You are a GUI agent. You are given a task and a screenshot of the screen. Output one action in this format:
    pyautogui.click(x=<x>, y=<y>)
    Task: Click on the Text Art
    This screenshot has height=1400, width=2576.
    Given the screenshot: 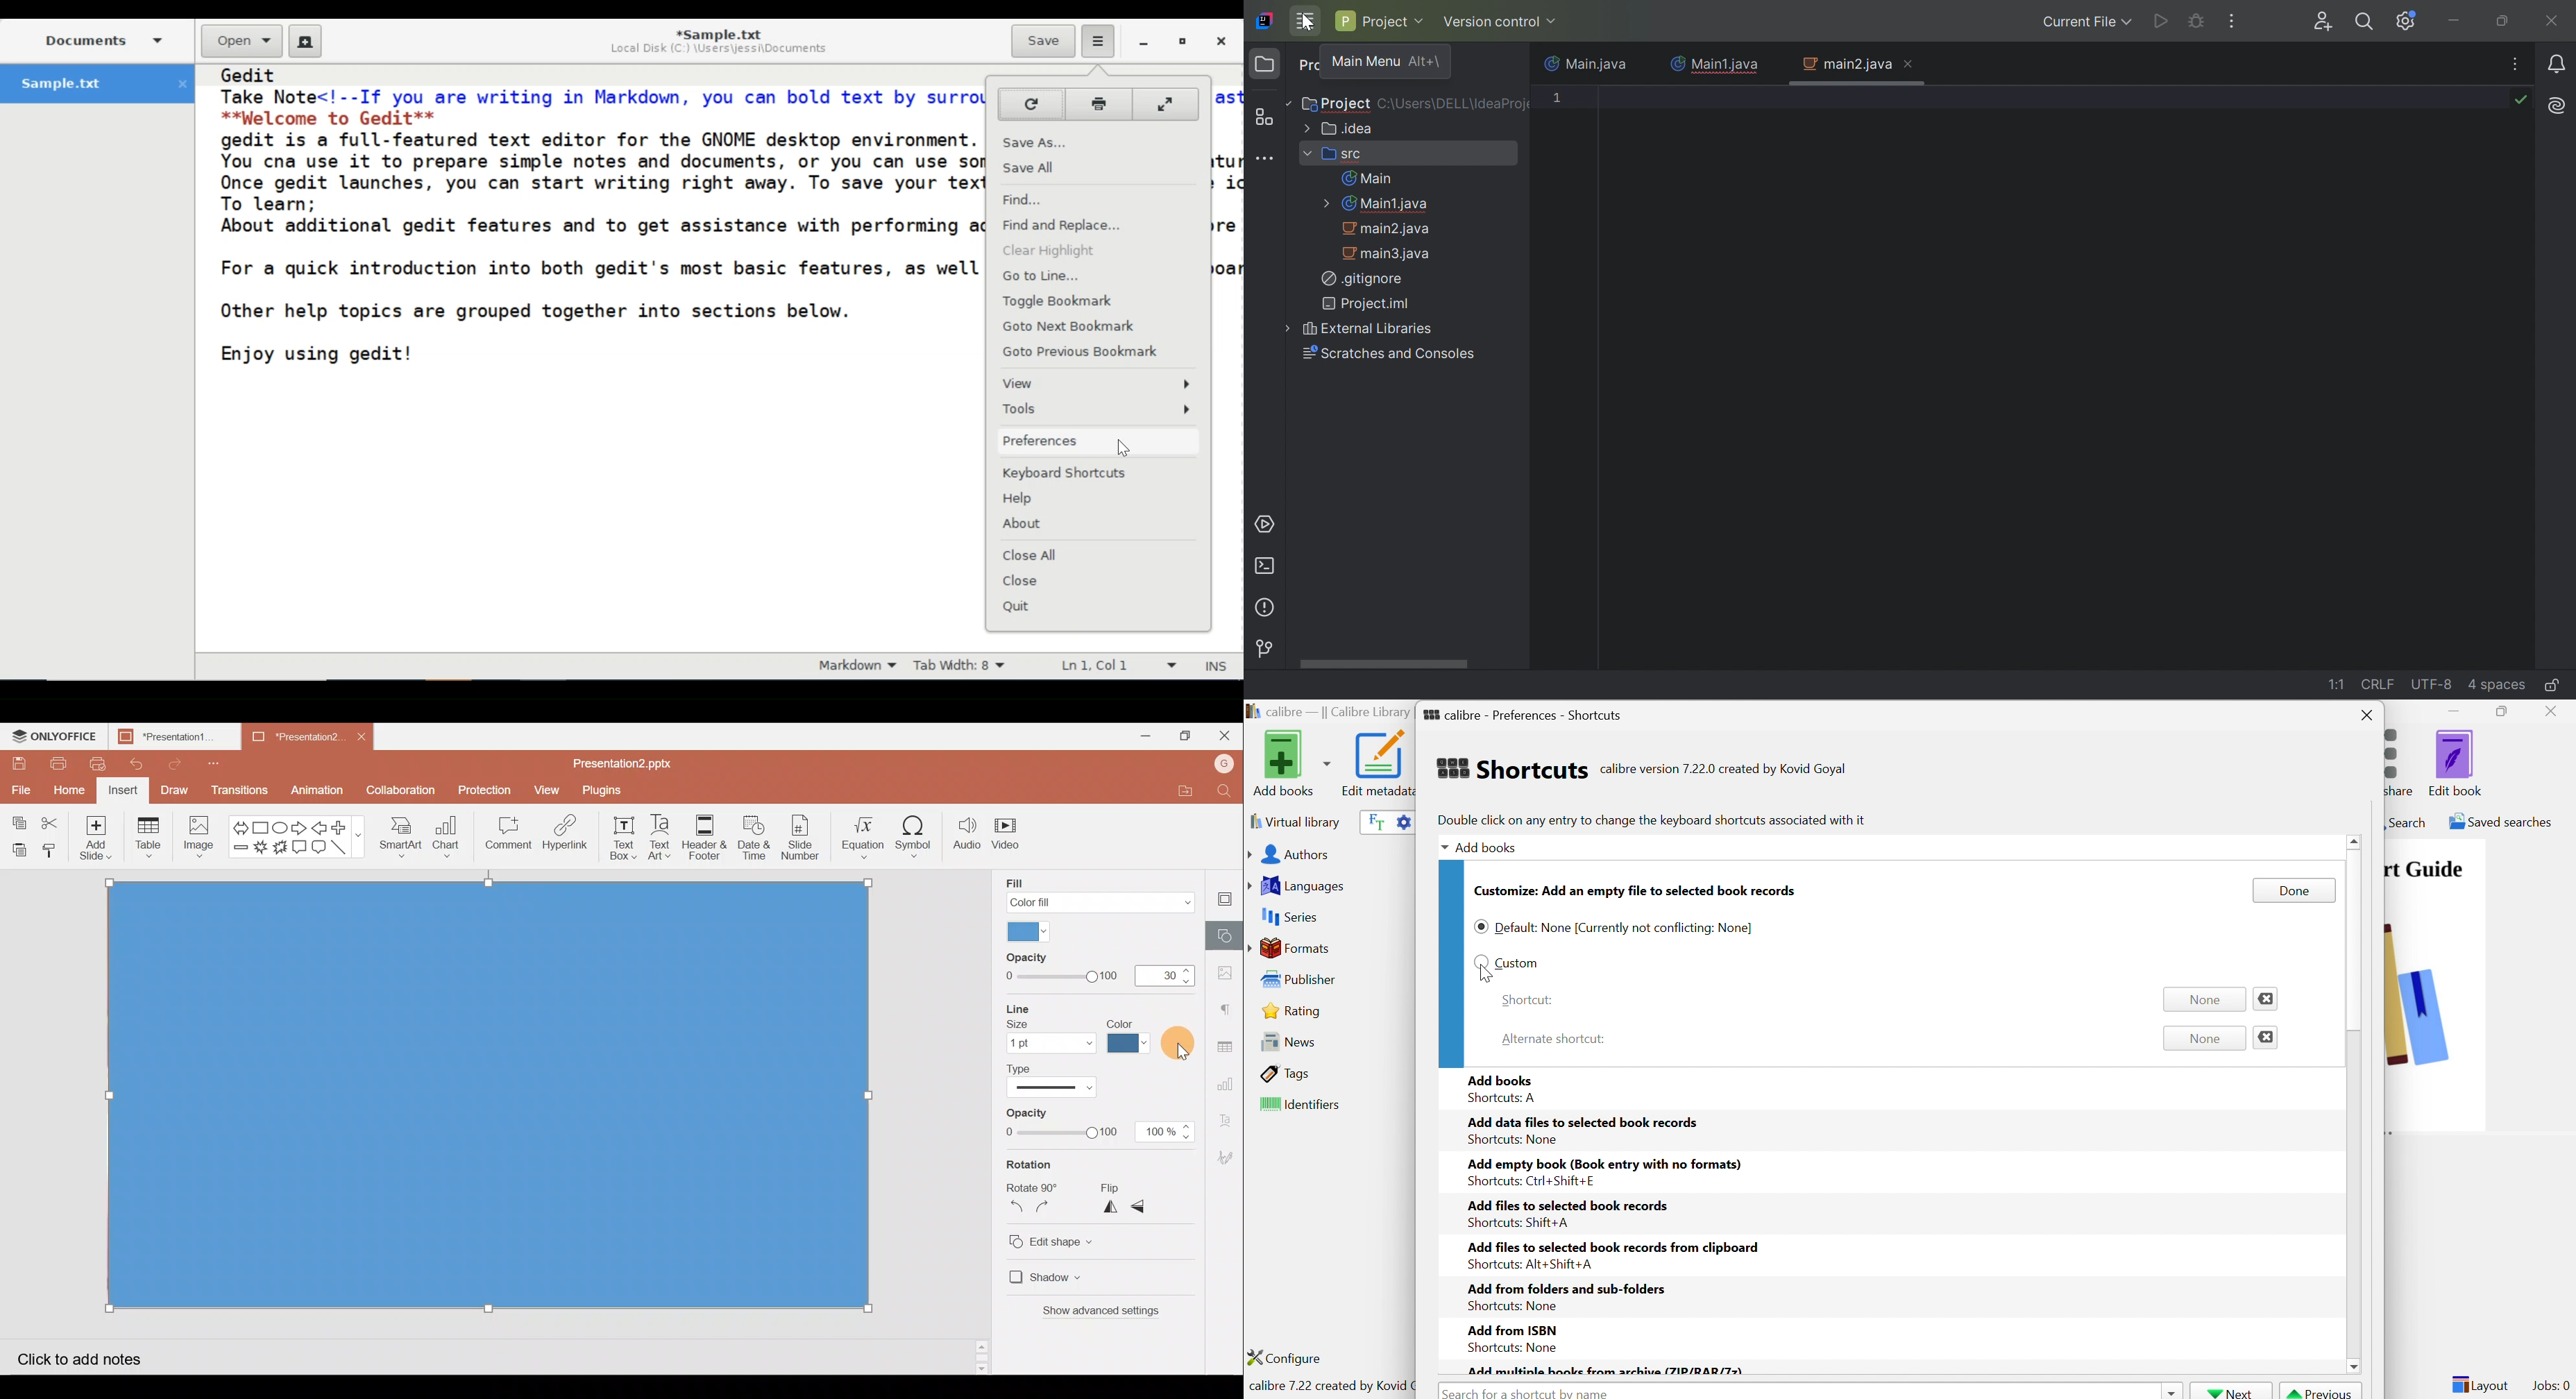 What is the action you would take?
    pyautogui.click(x=660, y=837)
    